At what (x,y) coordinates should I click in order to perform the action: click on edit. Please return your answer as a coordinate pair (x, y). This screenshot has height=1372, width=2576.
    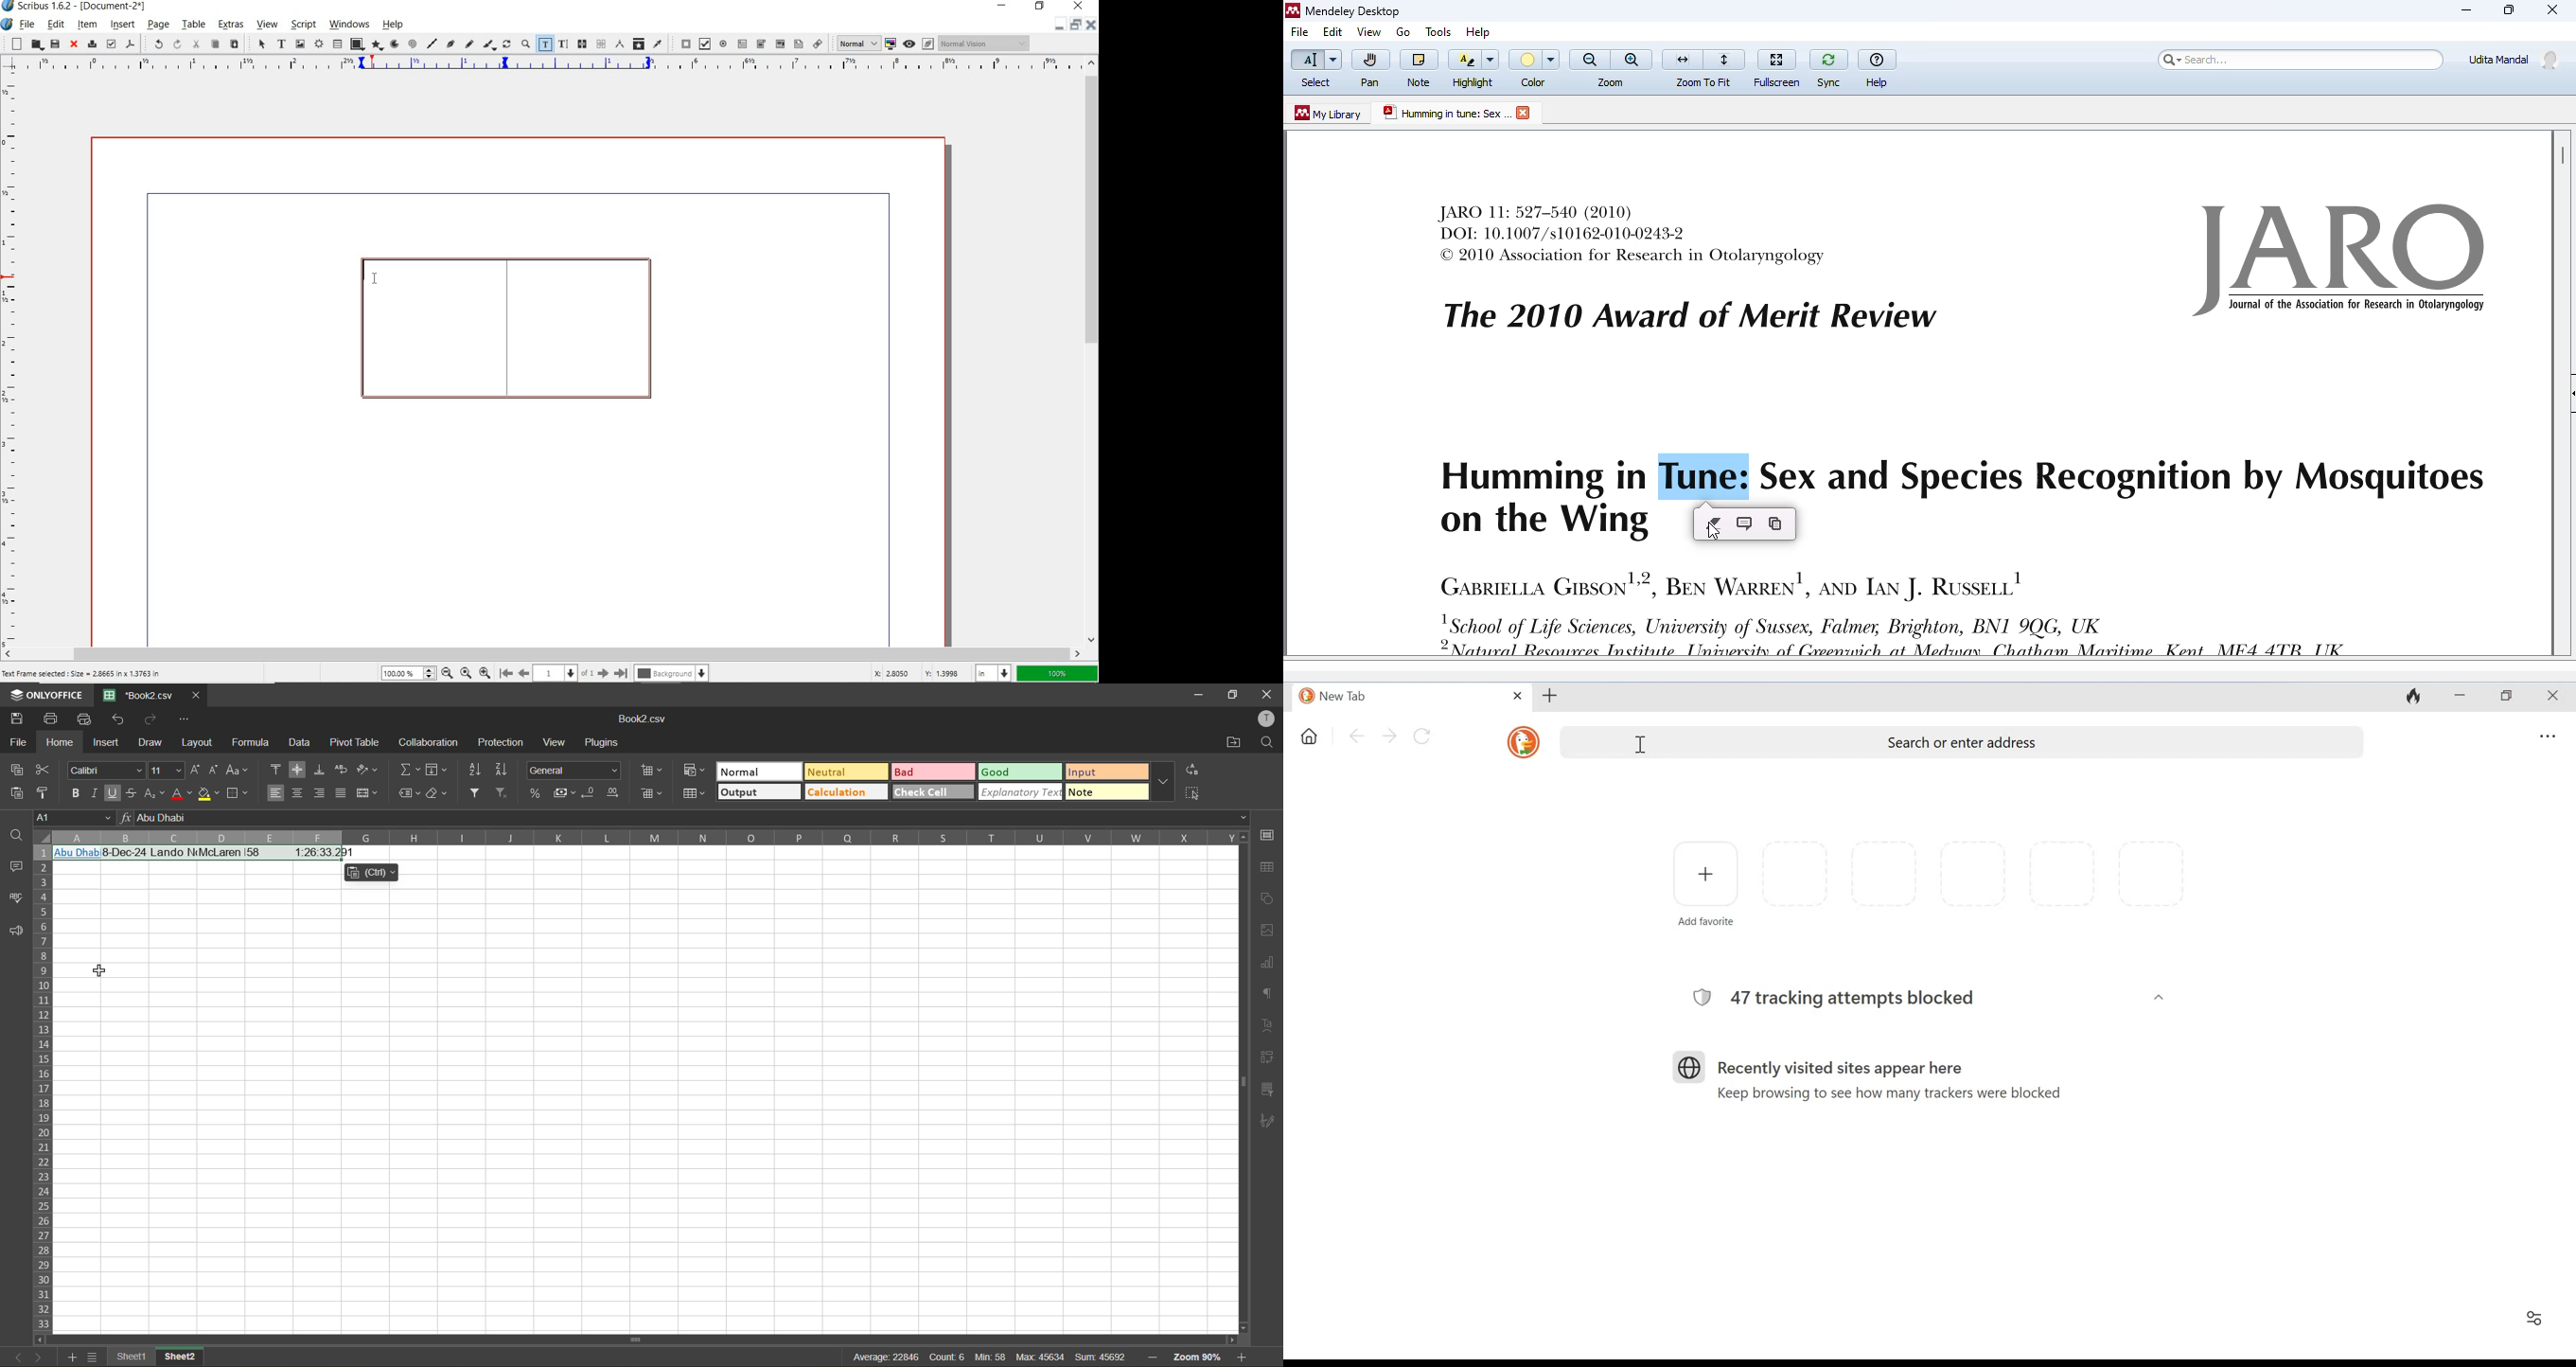
    Looking at the image, I should click on (56, 25).